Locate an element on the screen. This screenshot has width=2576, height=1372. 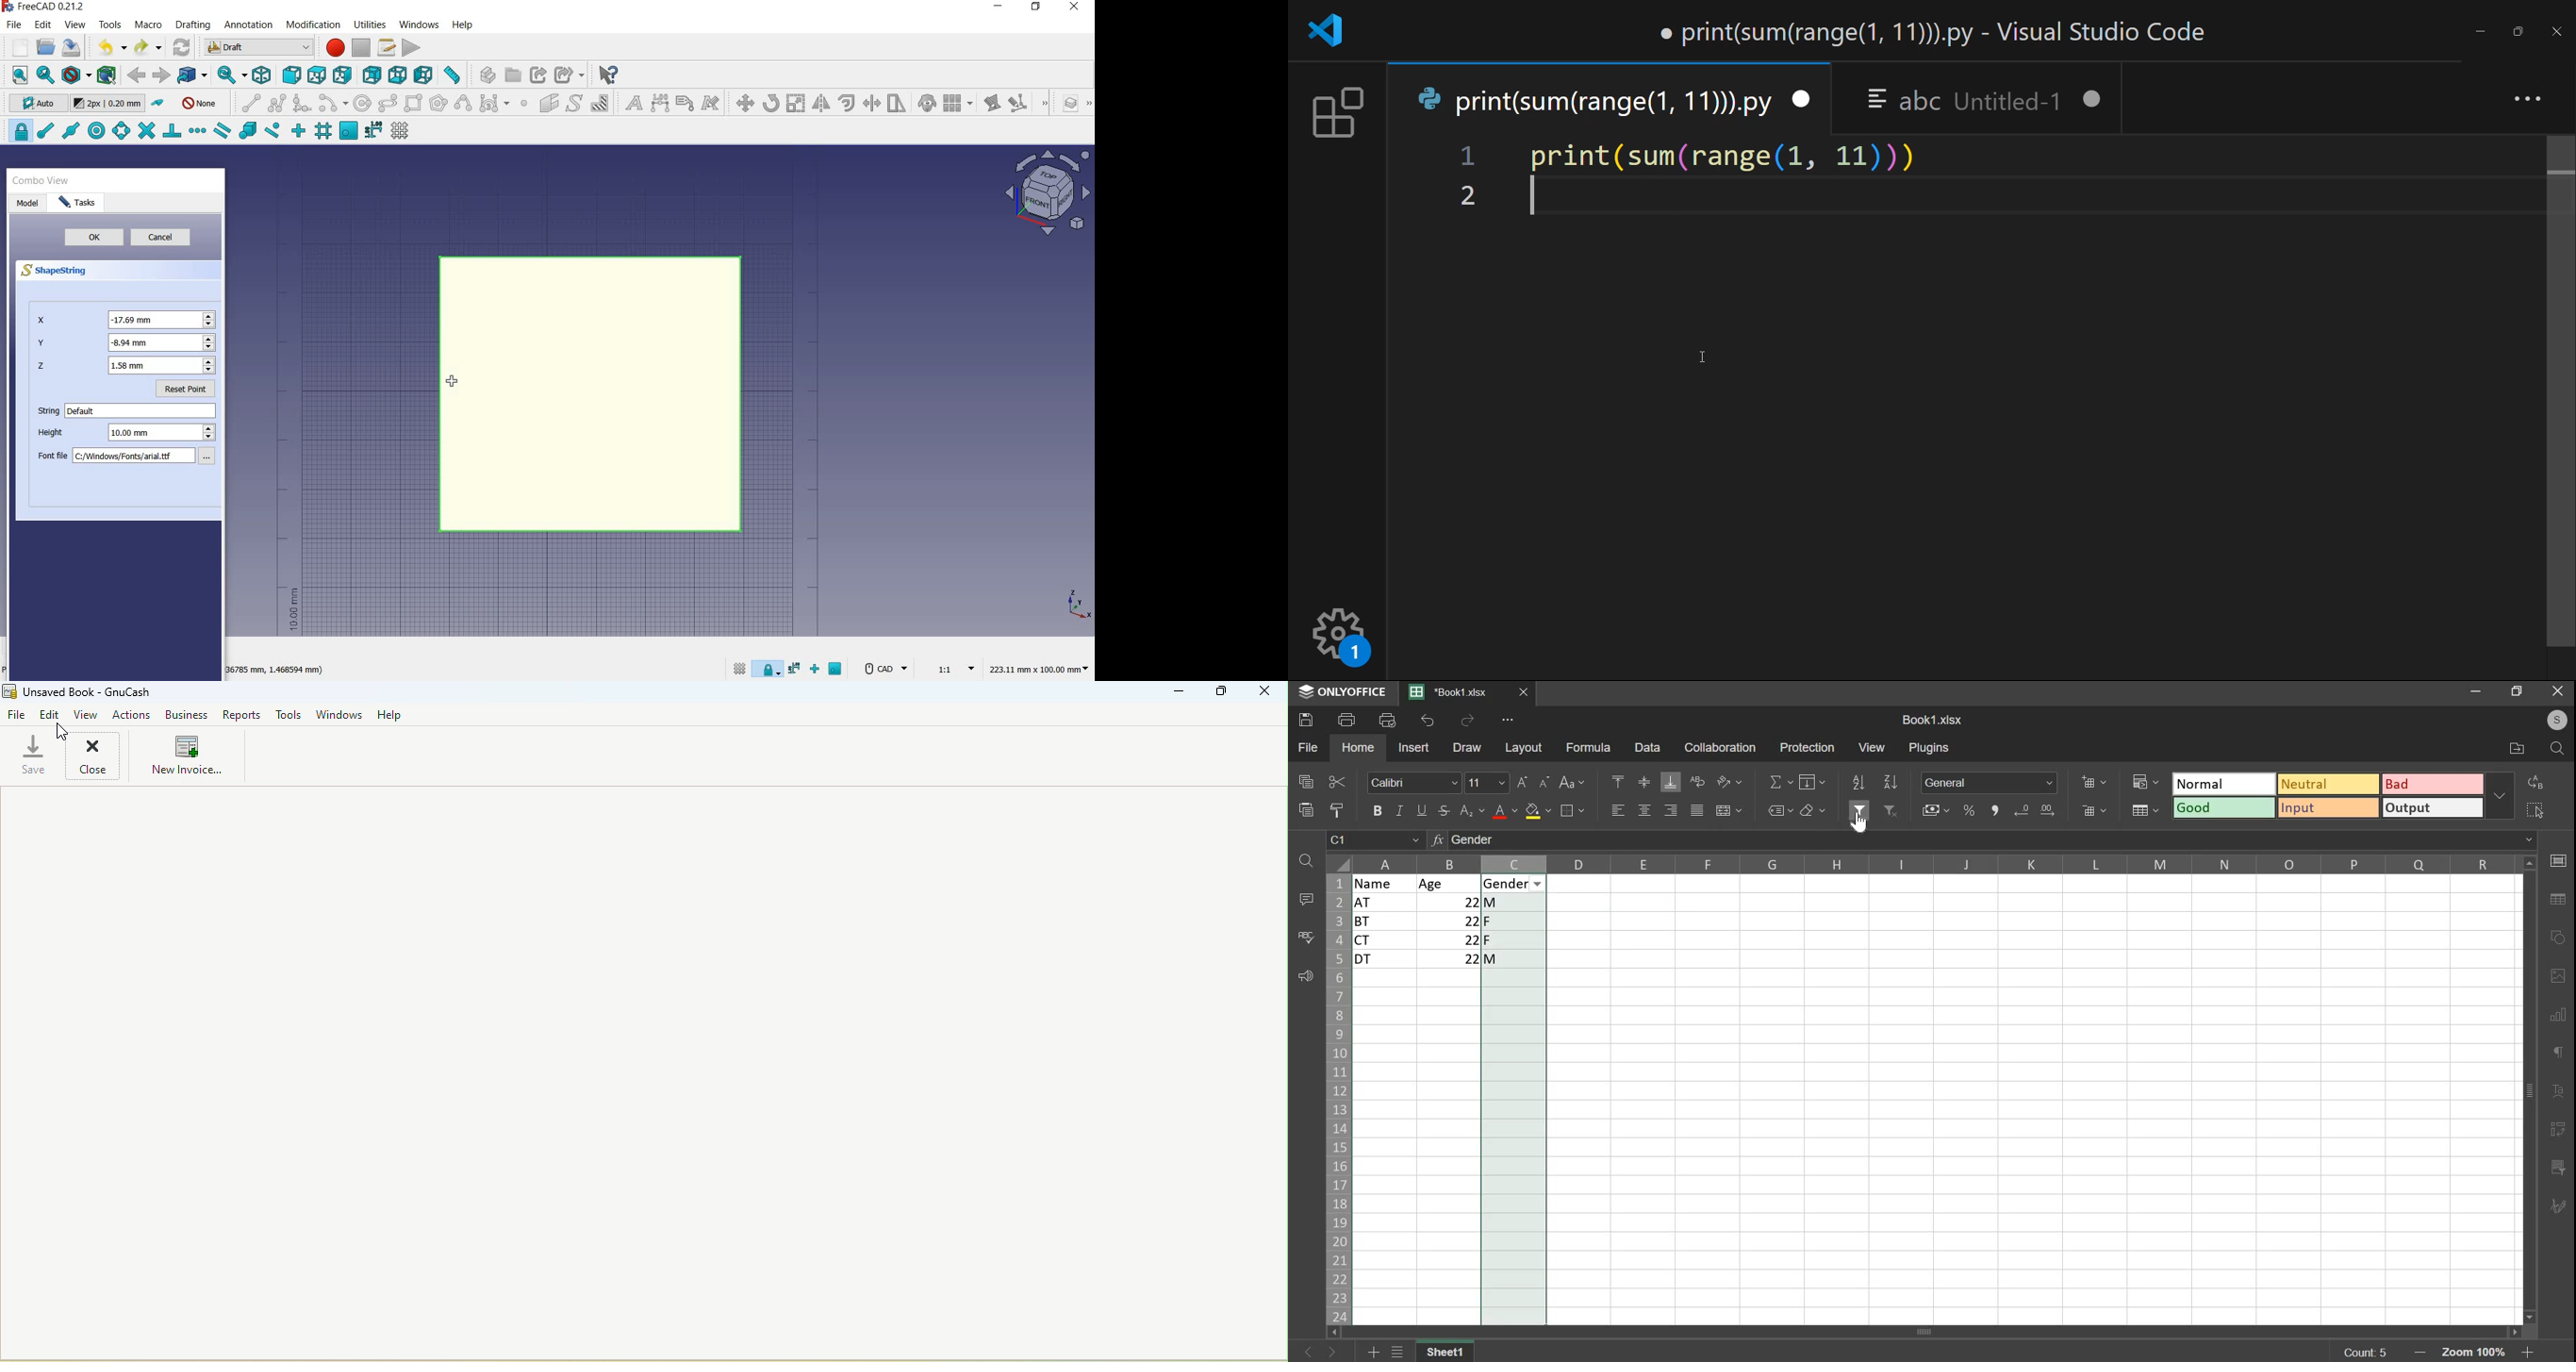
Edit is located at coordinates (50, 716).